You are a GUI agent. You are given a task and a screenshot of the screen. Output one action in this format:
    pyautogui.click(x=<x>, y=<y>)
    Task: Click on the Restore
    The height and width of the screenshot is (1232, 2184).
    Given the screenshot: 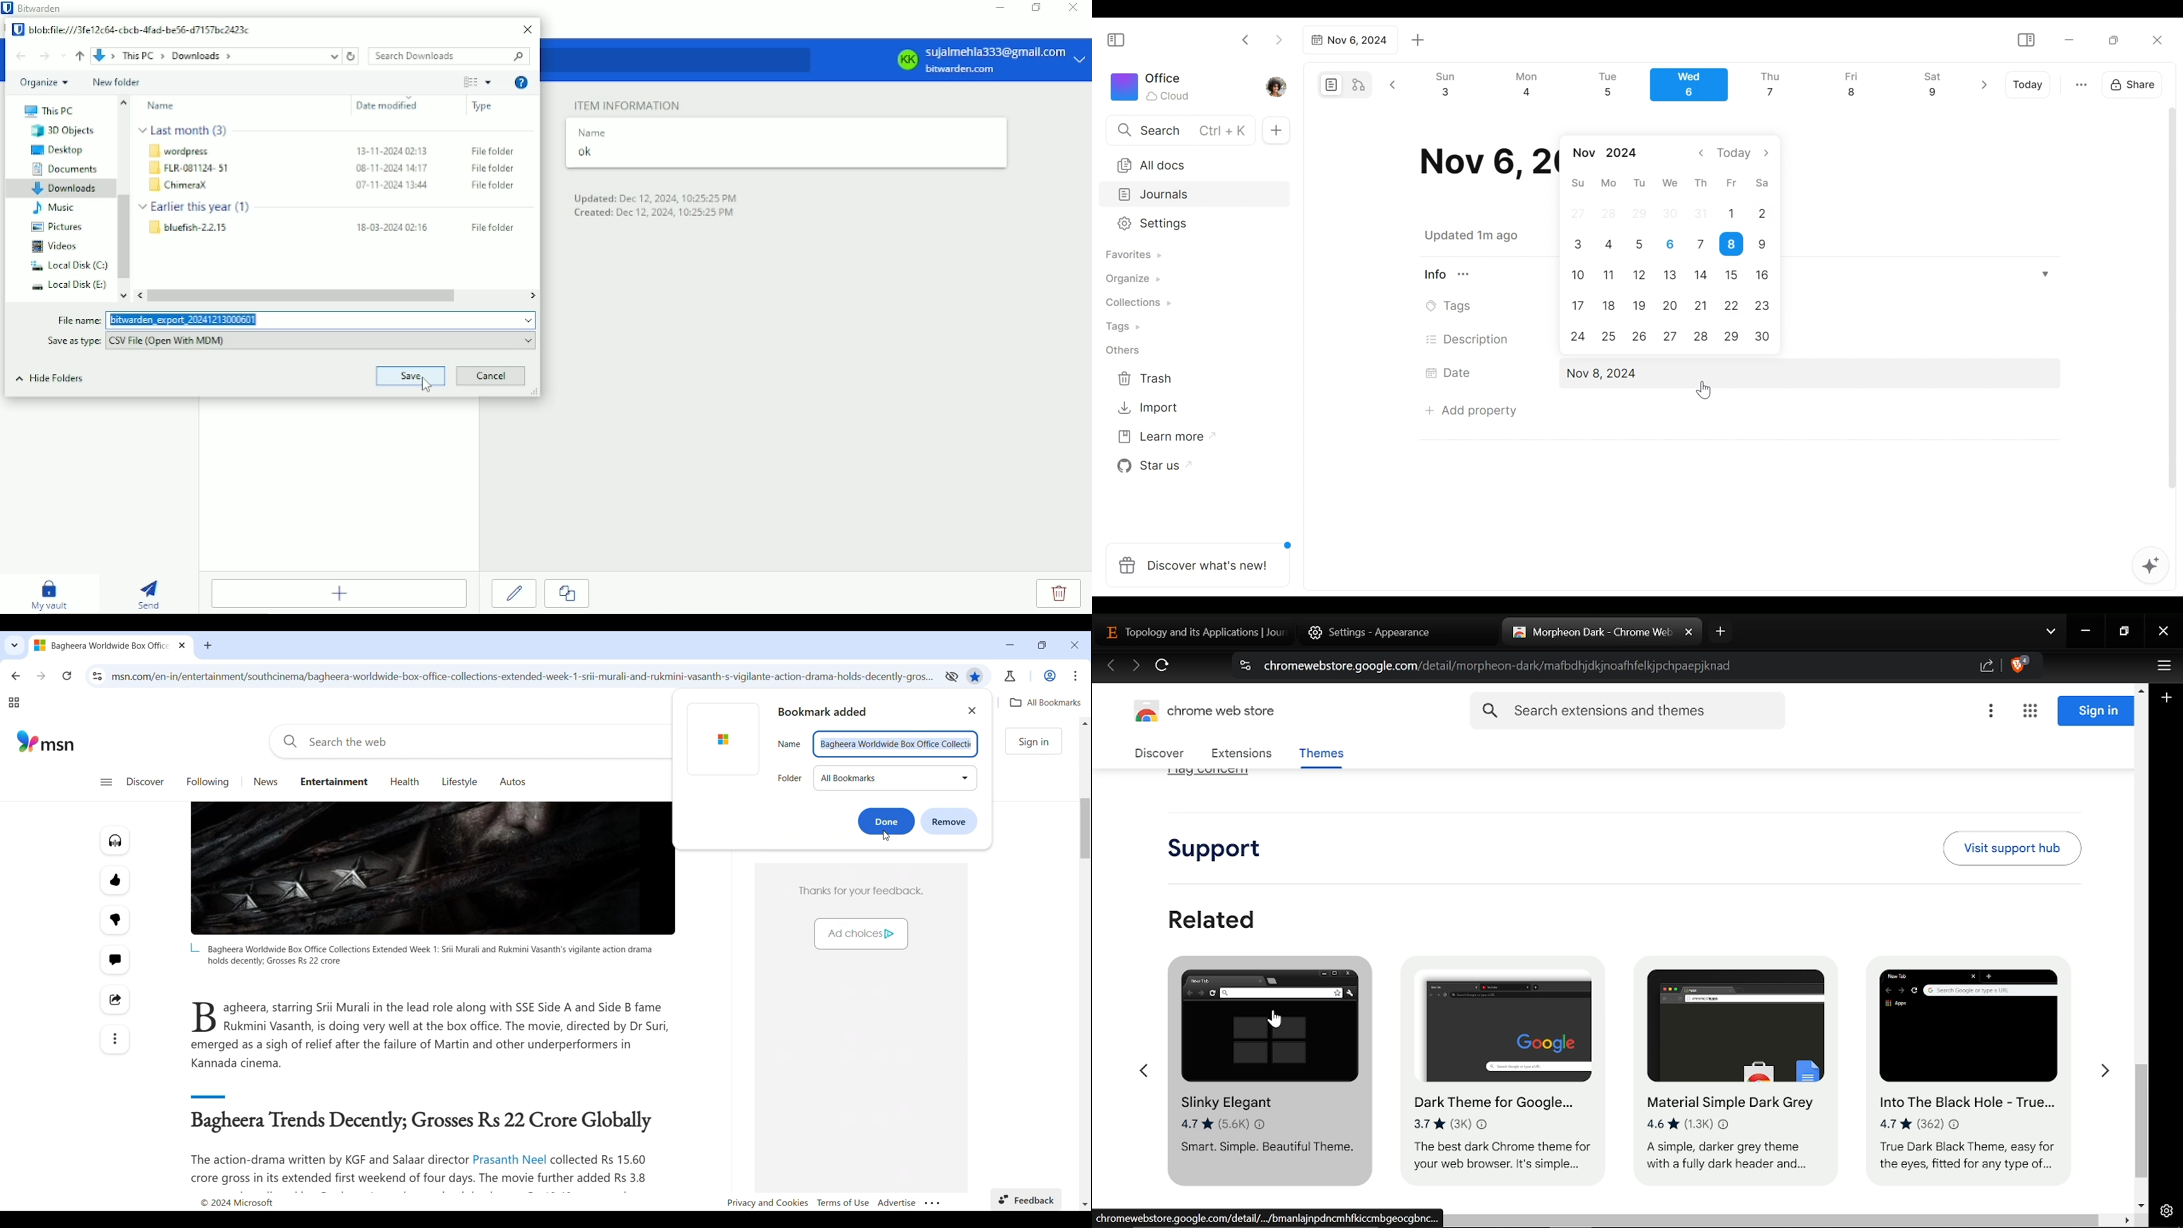 What is the action you would take?
    pyautogui.click(x=2118, y=39)
    